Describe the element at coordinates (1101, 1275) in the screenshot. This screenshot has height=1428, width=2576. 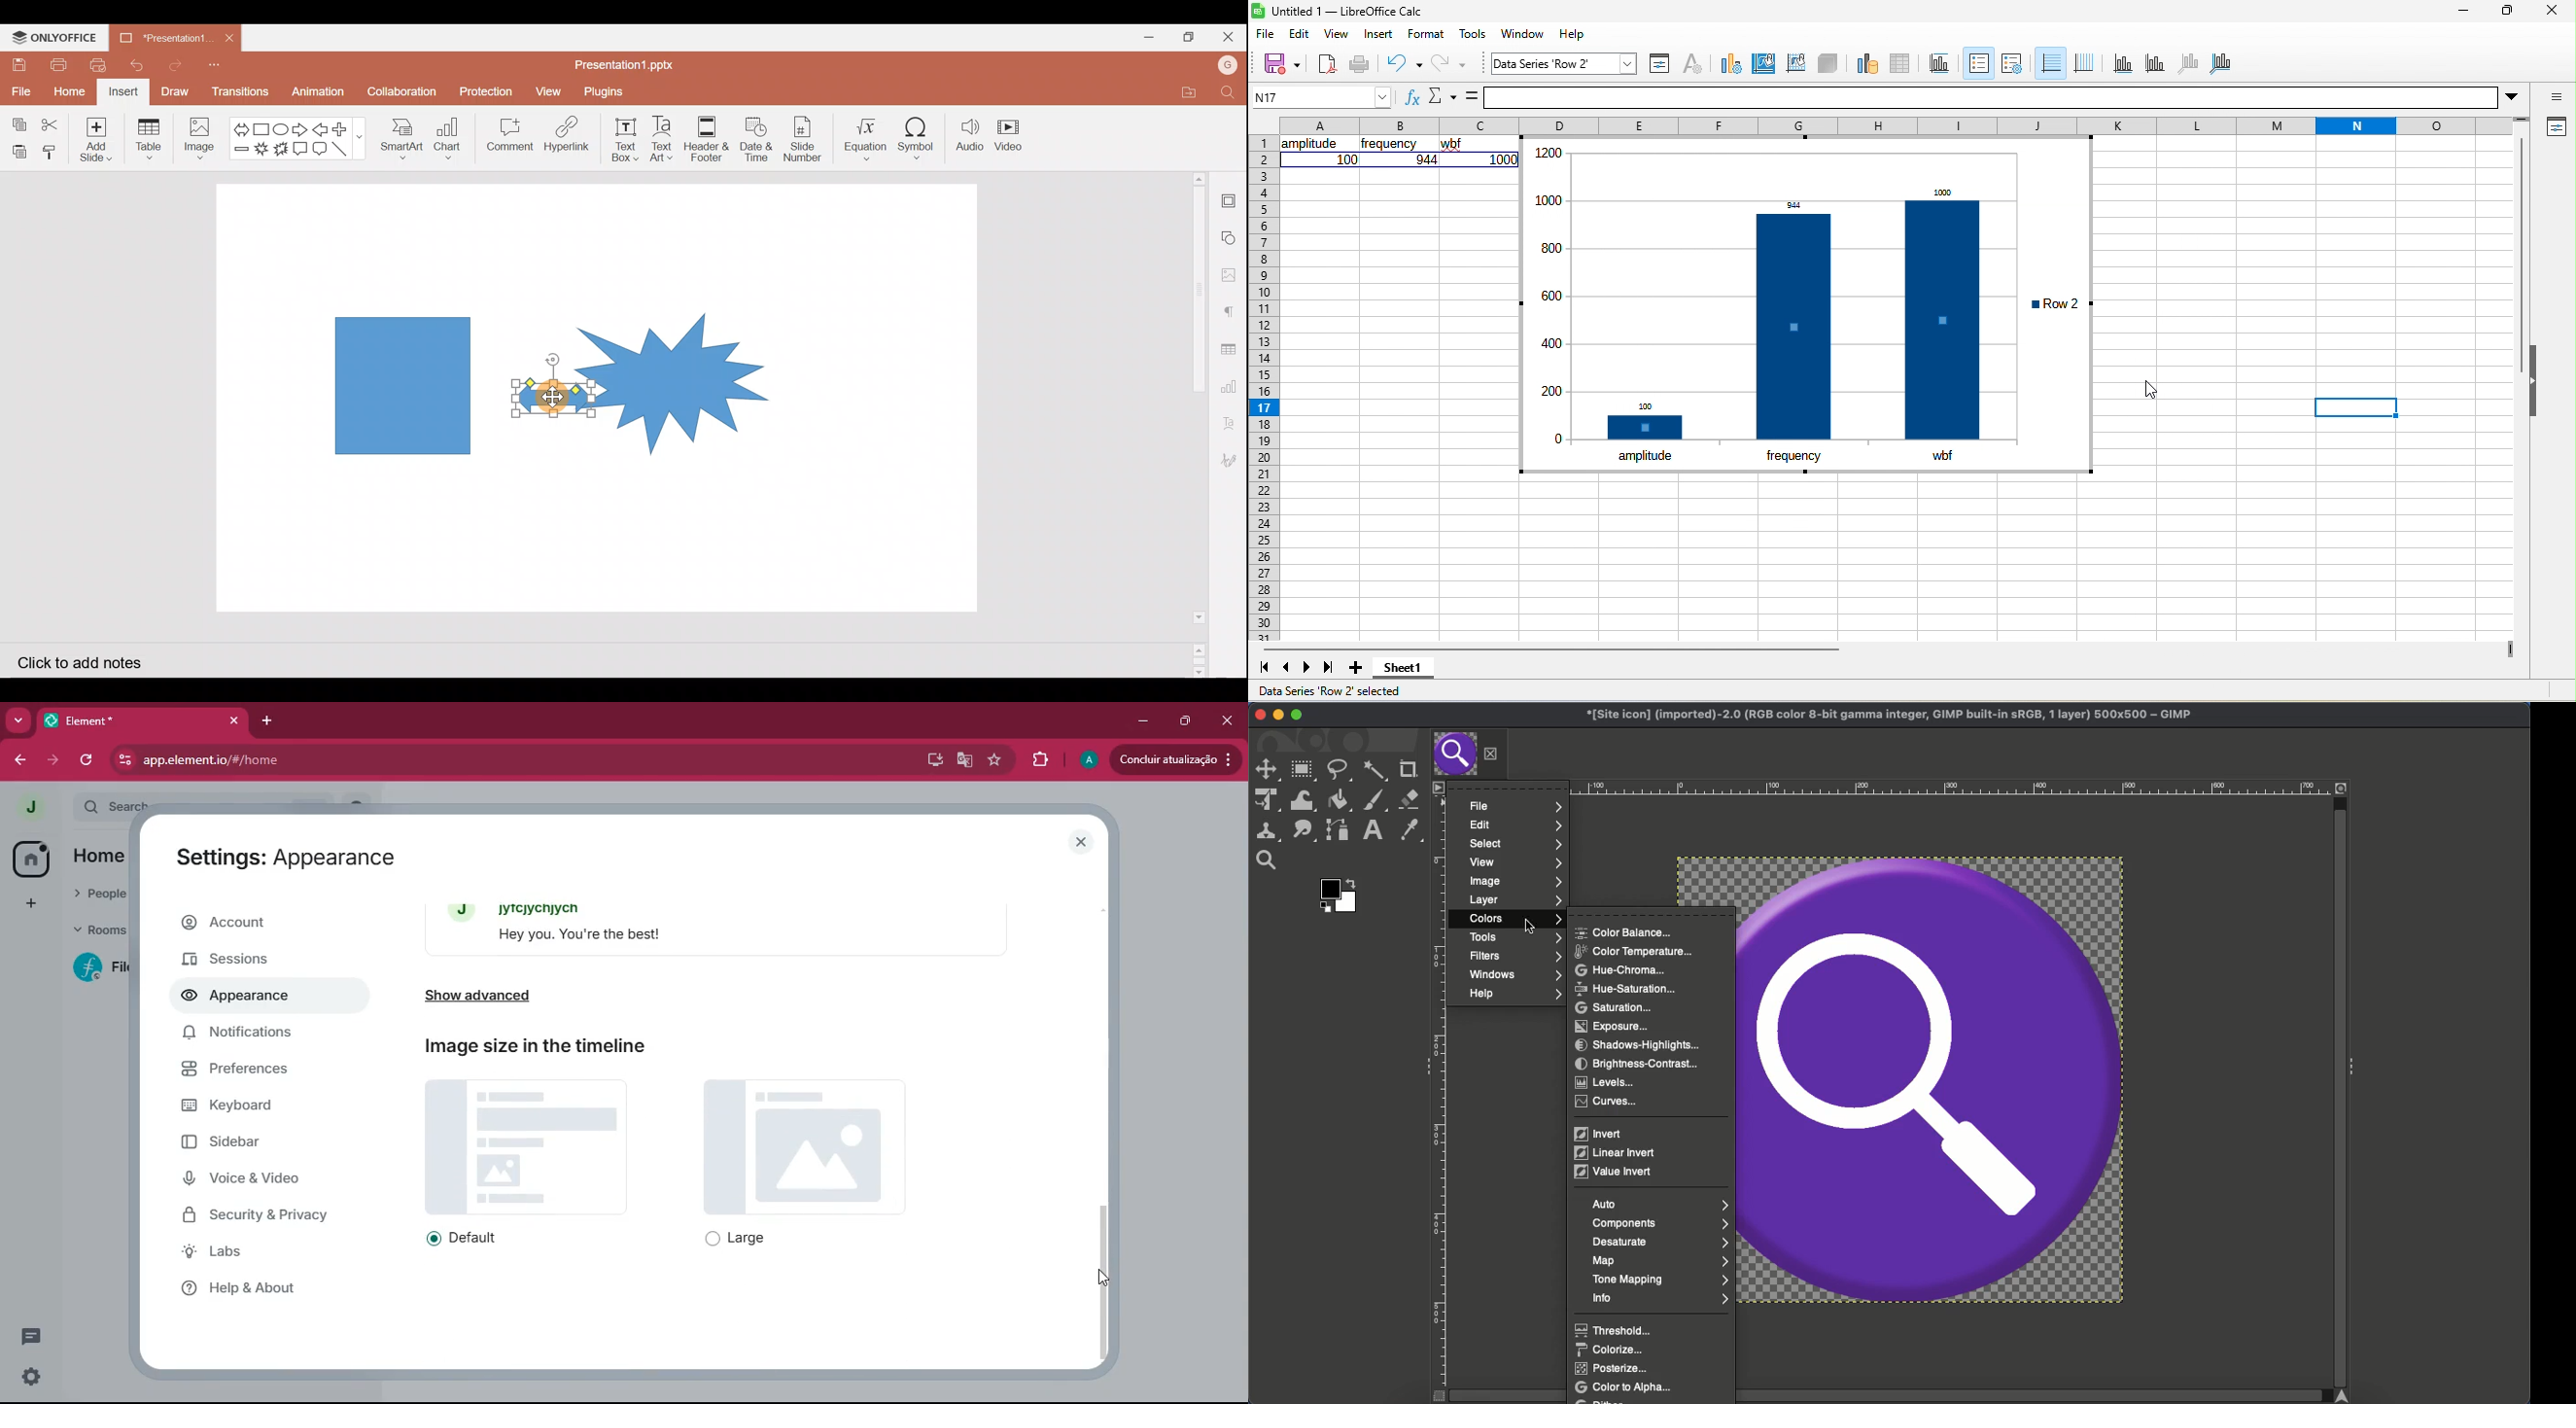
I see `Cursor` at that location.